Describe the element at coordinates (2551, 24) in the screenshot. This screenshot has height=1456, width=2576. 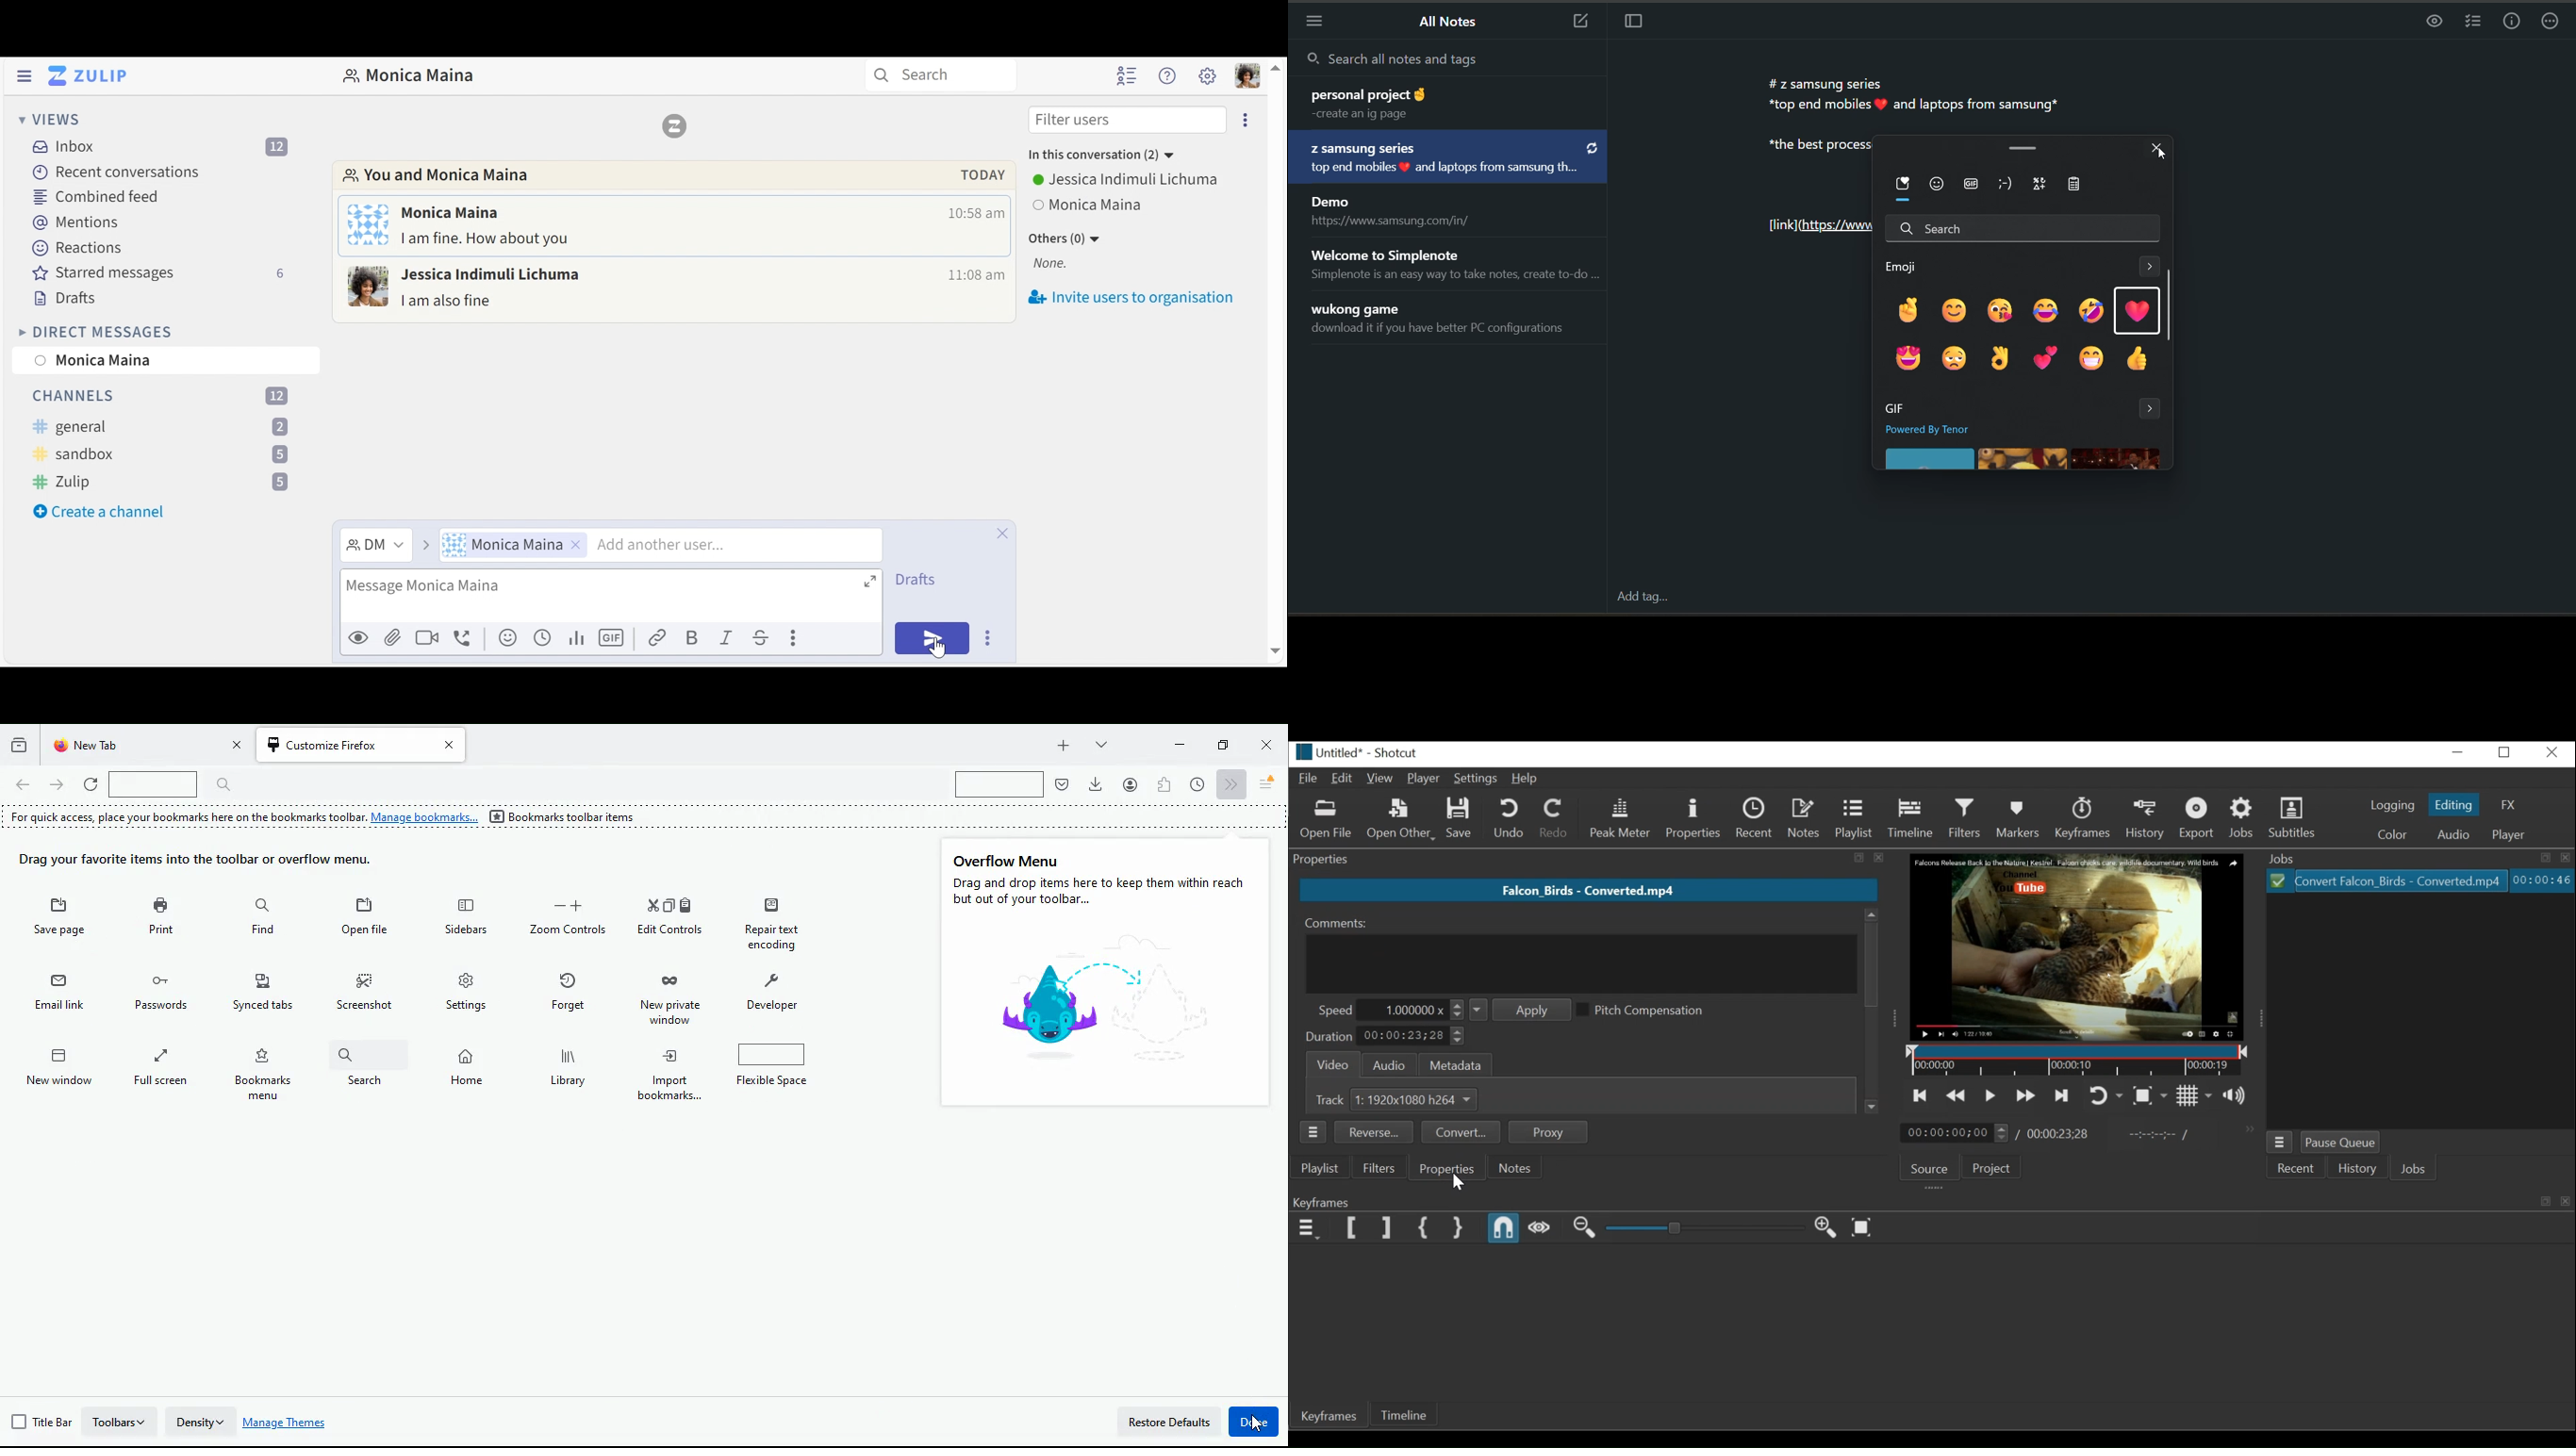
I see `actions` at that location.